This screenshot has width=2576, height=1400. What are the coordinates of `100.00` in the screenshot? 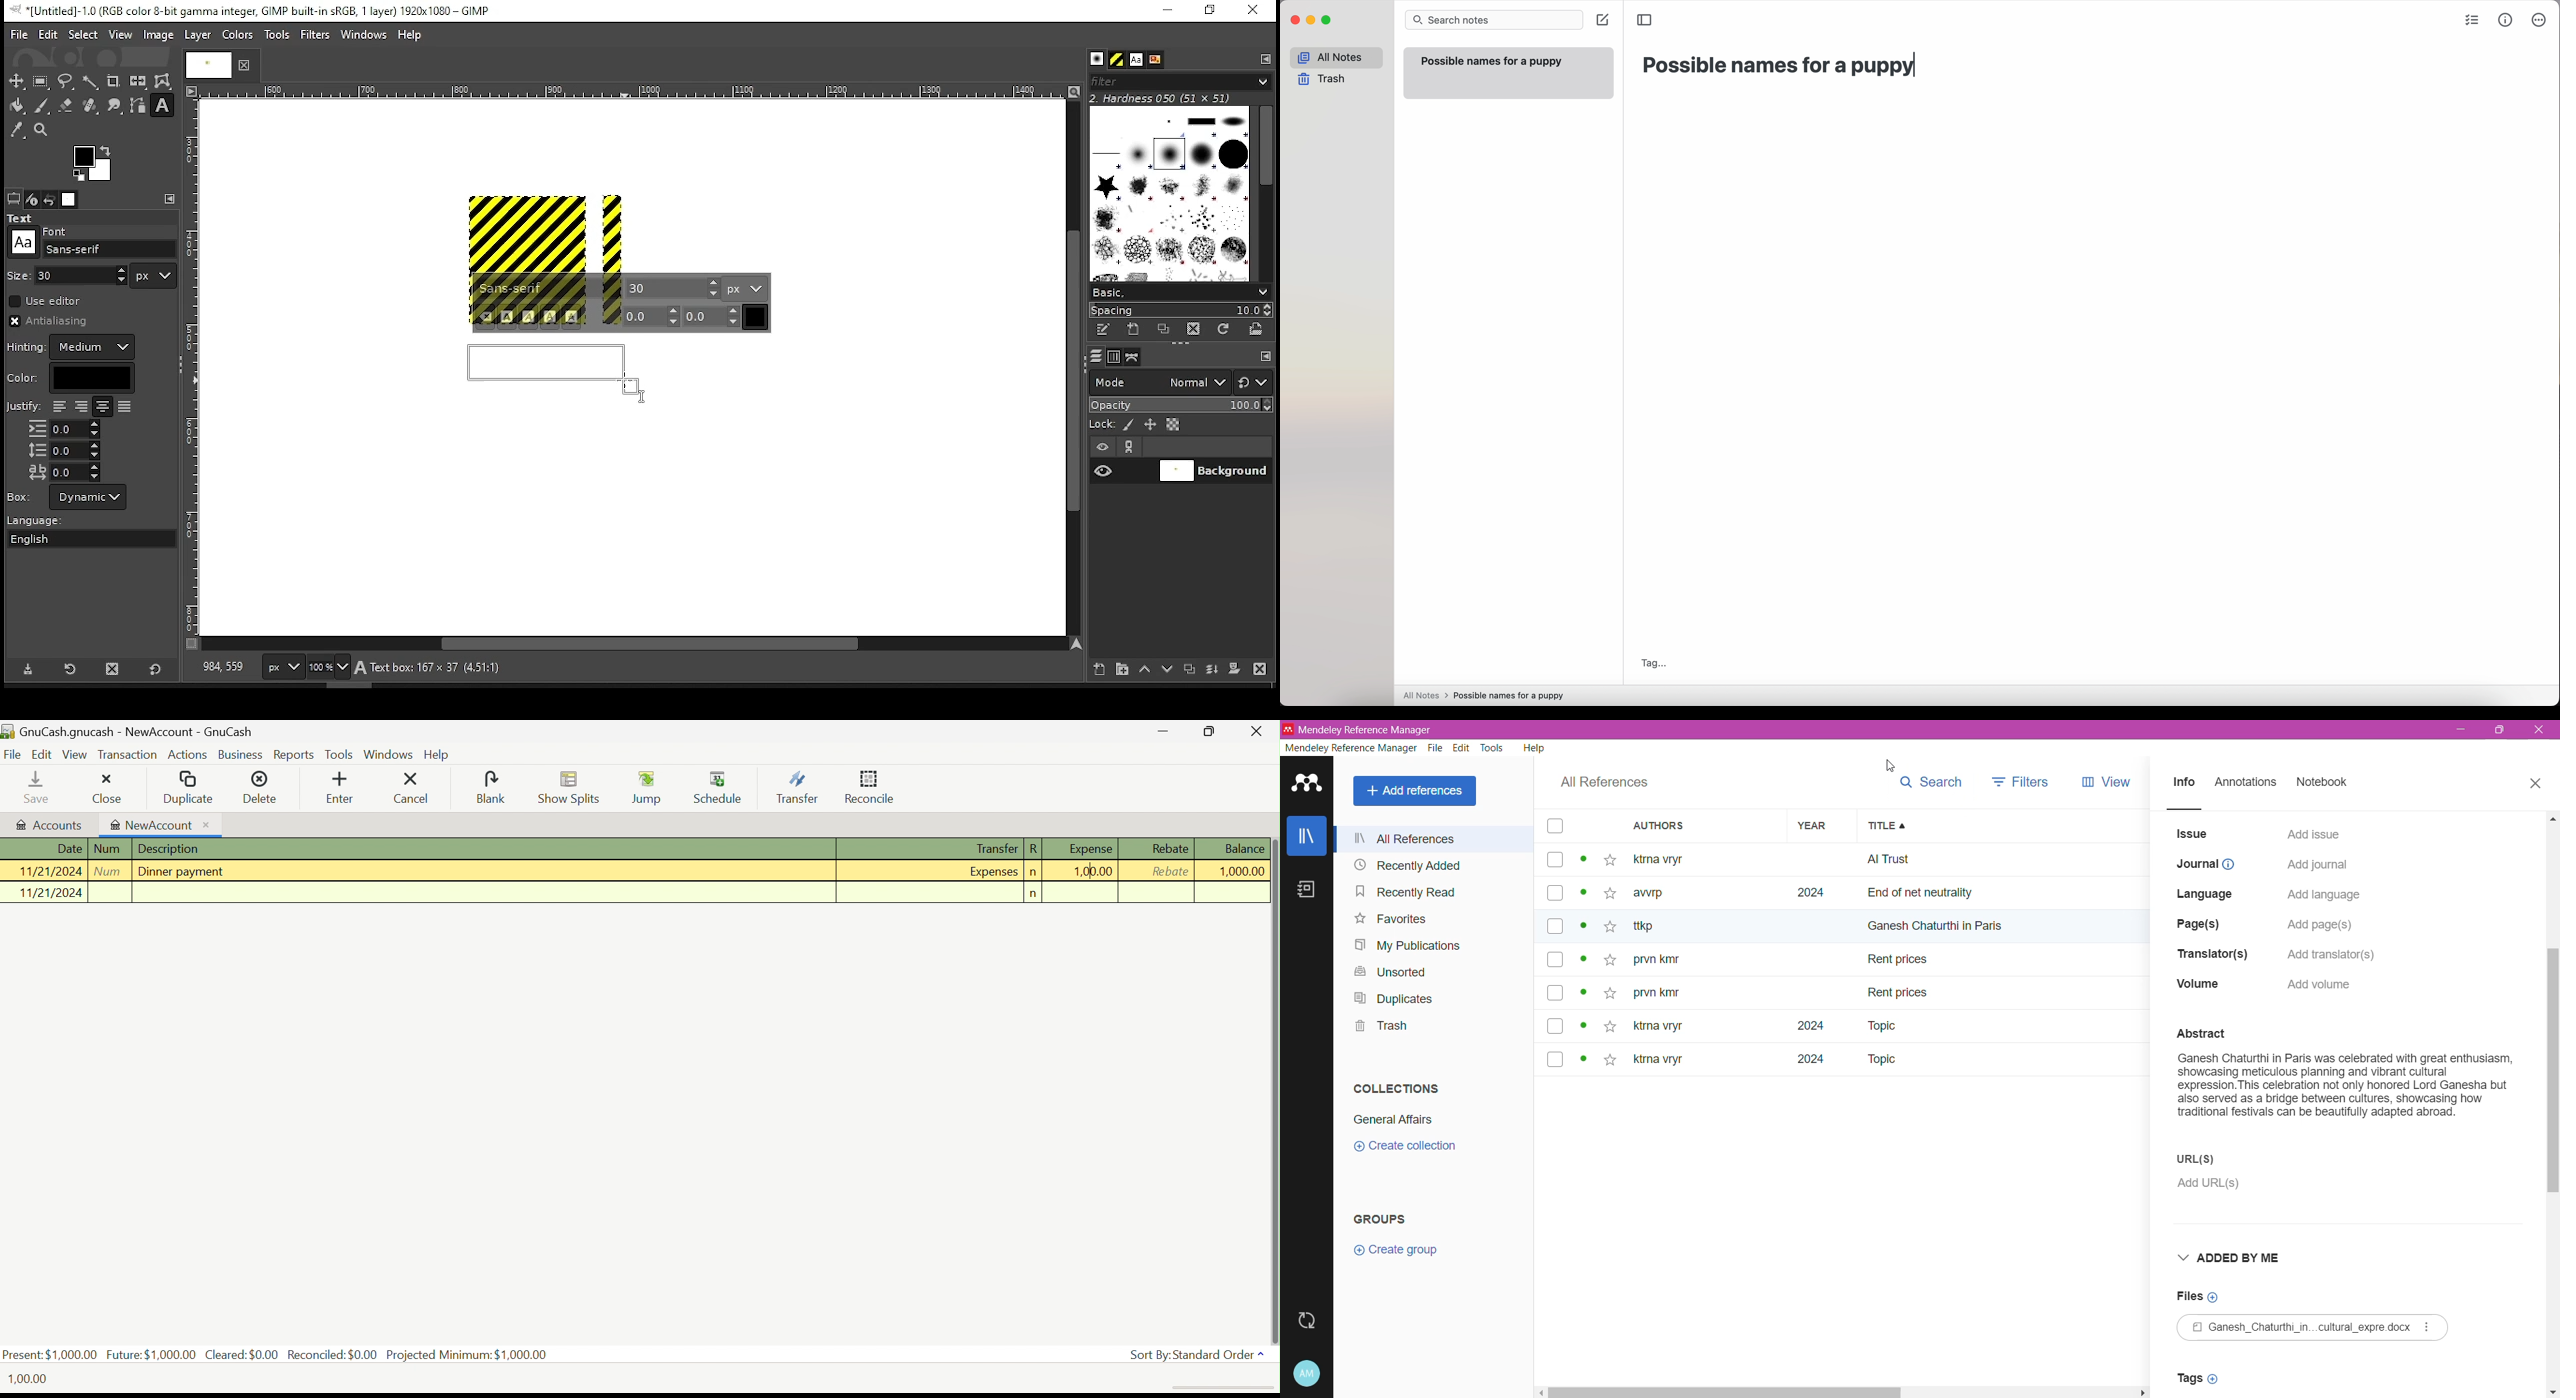 It's located at (31, 1380).